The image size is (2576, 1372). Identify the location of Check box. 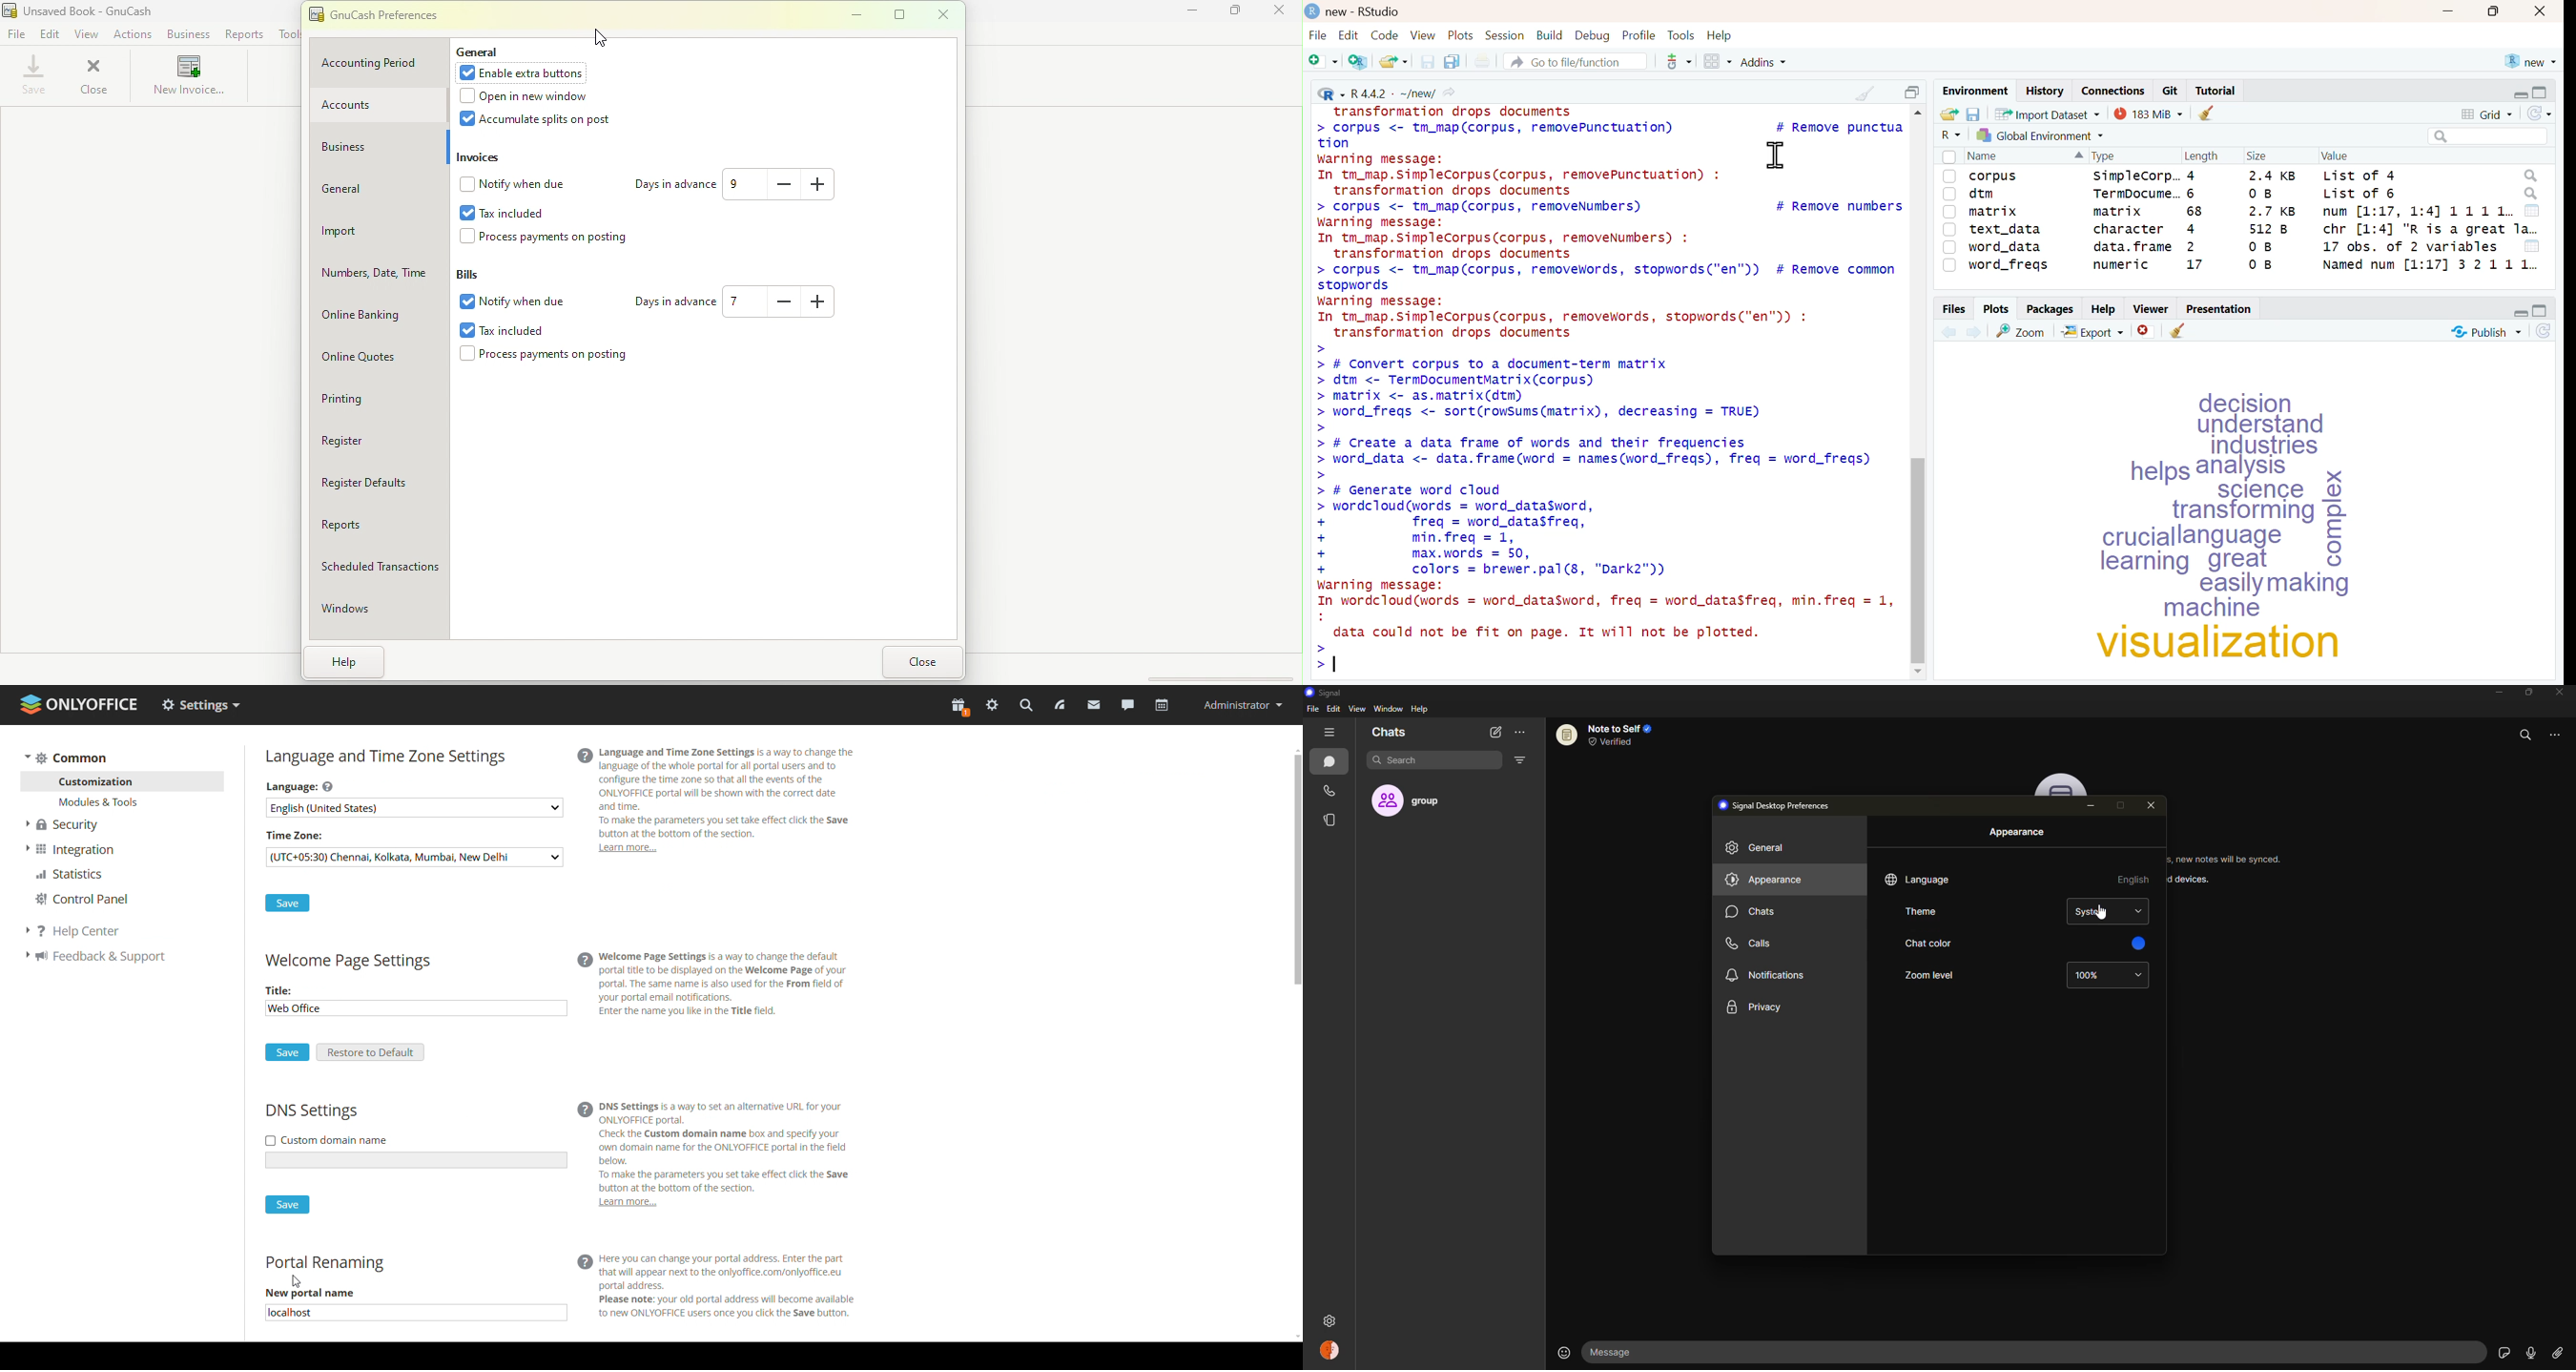
(1951, 266).